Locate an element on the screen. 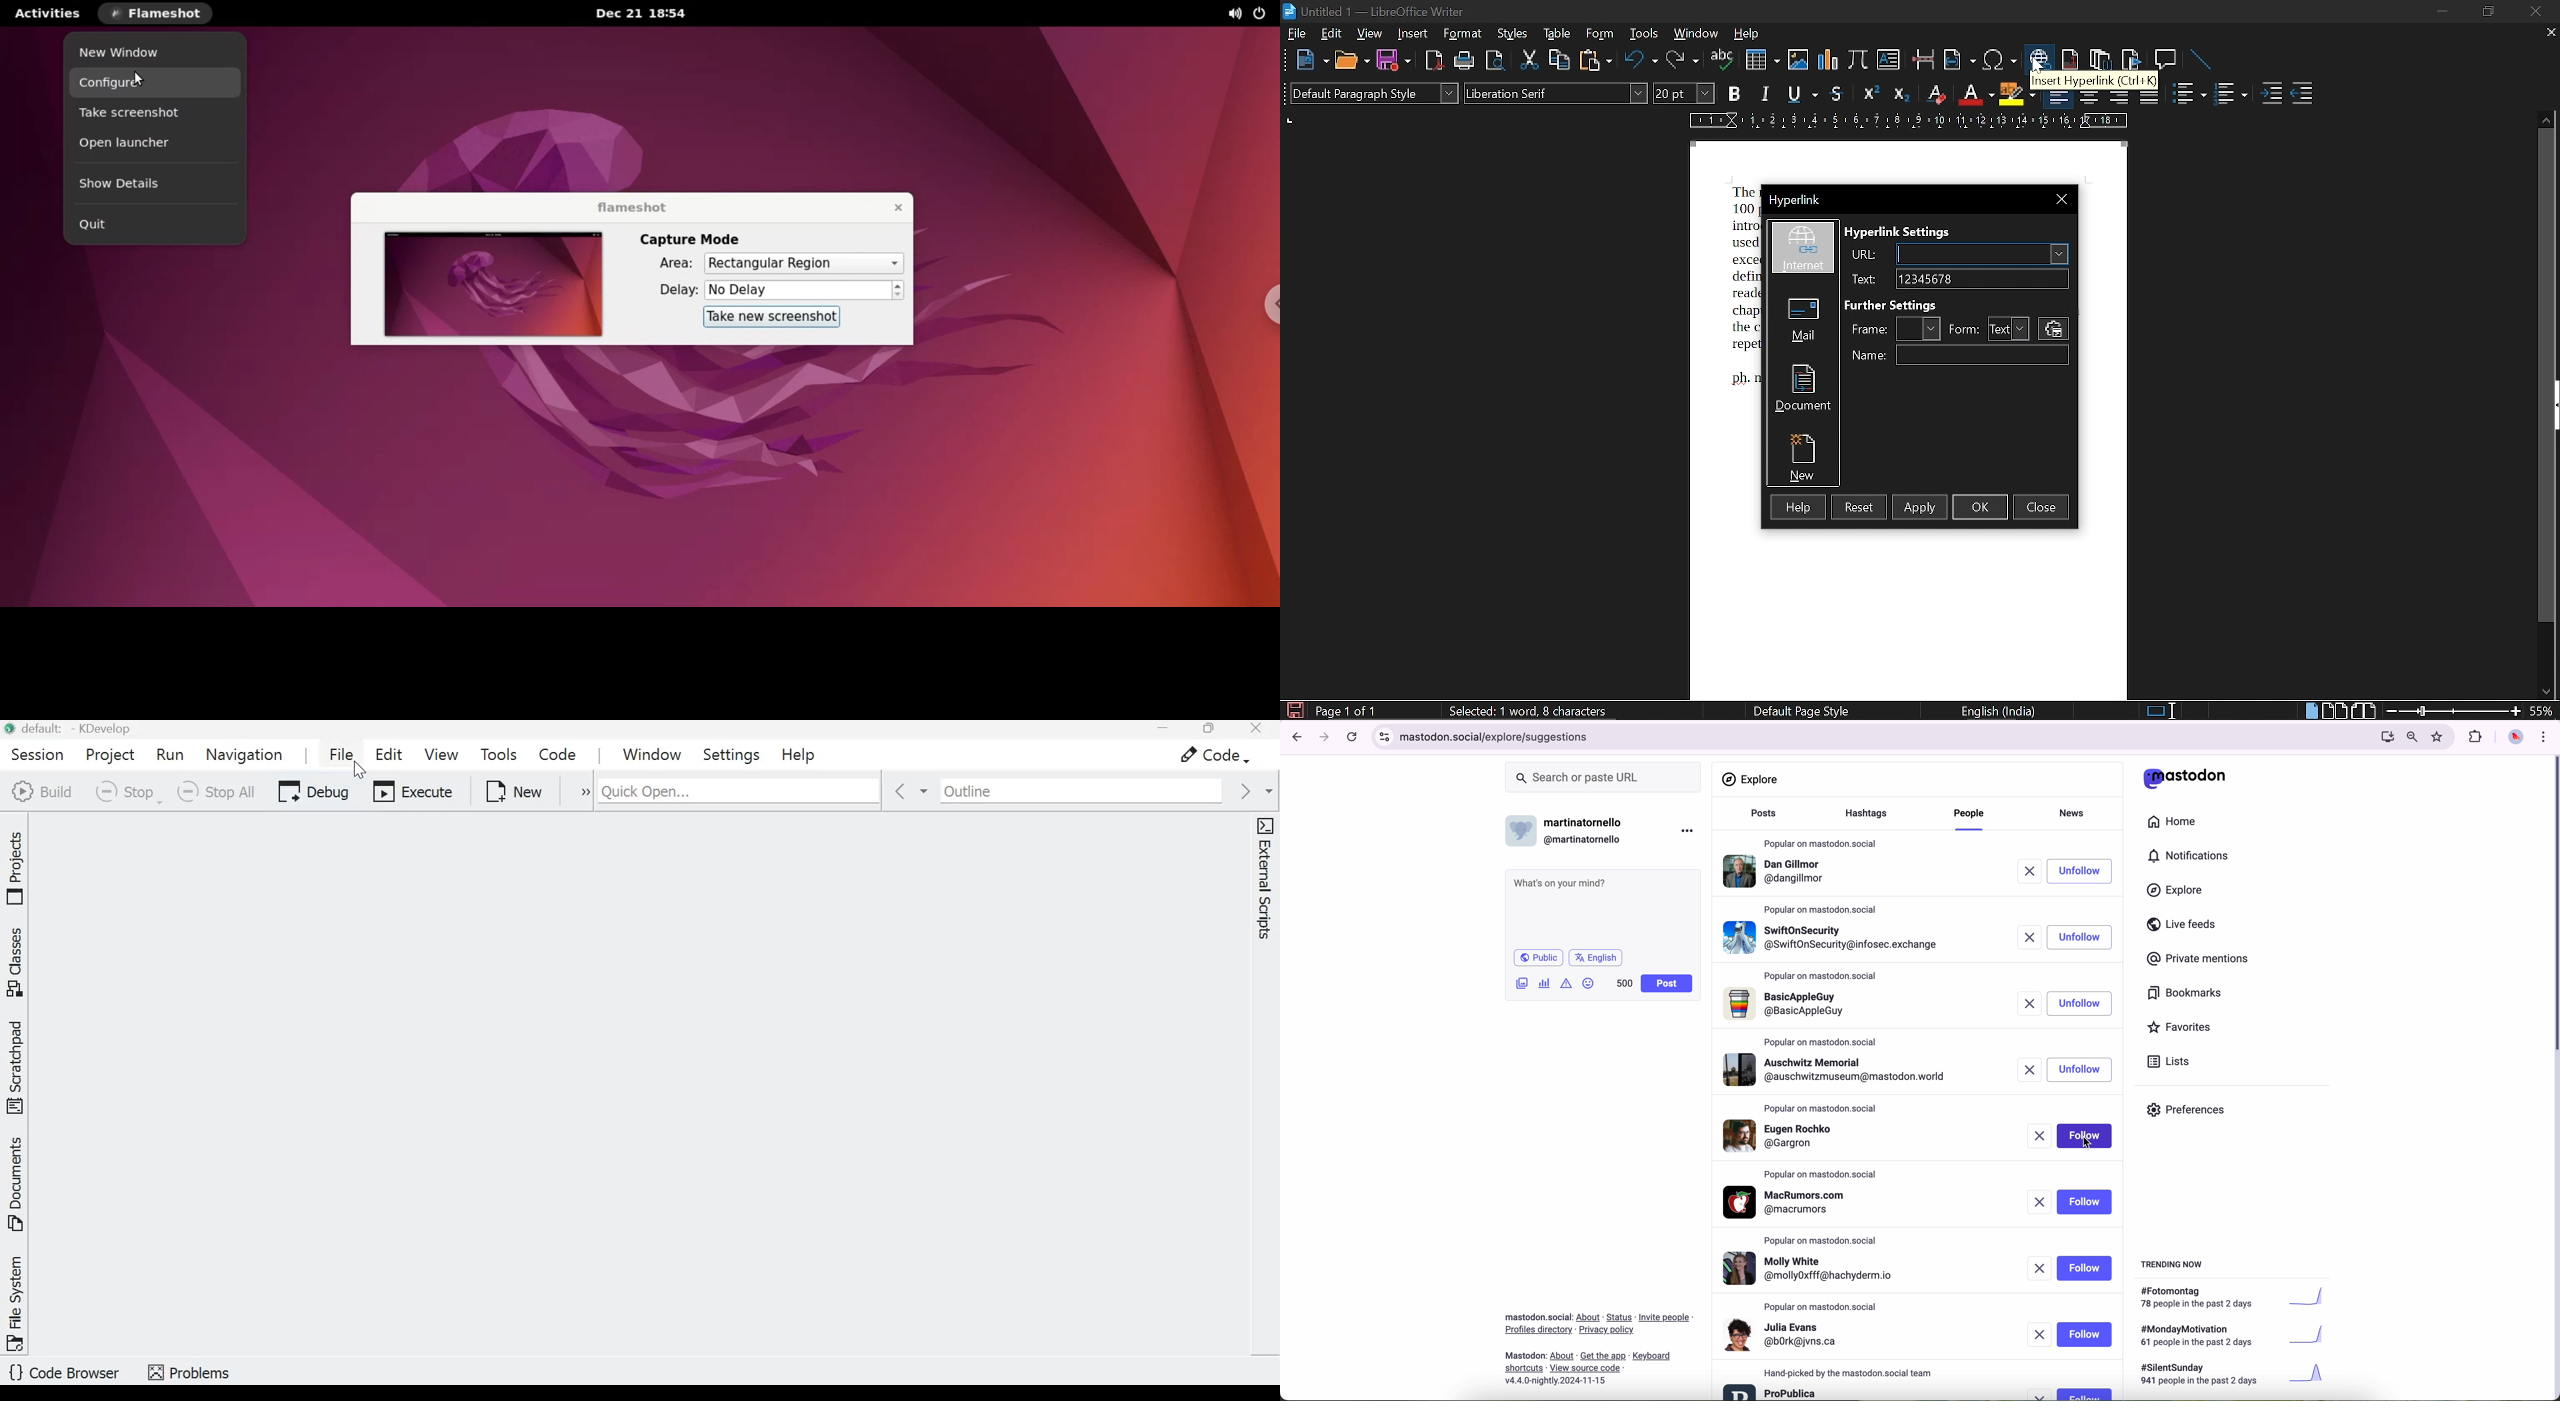  reset is located at coordinates (1858, 507).